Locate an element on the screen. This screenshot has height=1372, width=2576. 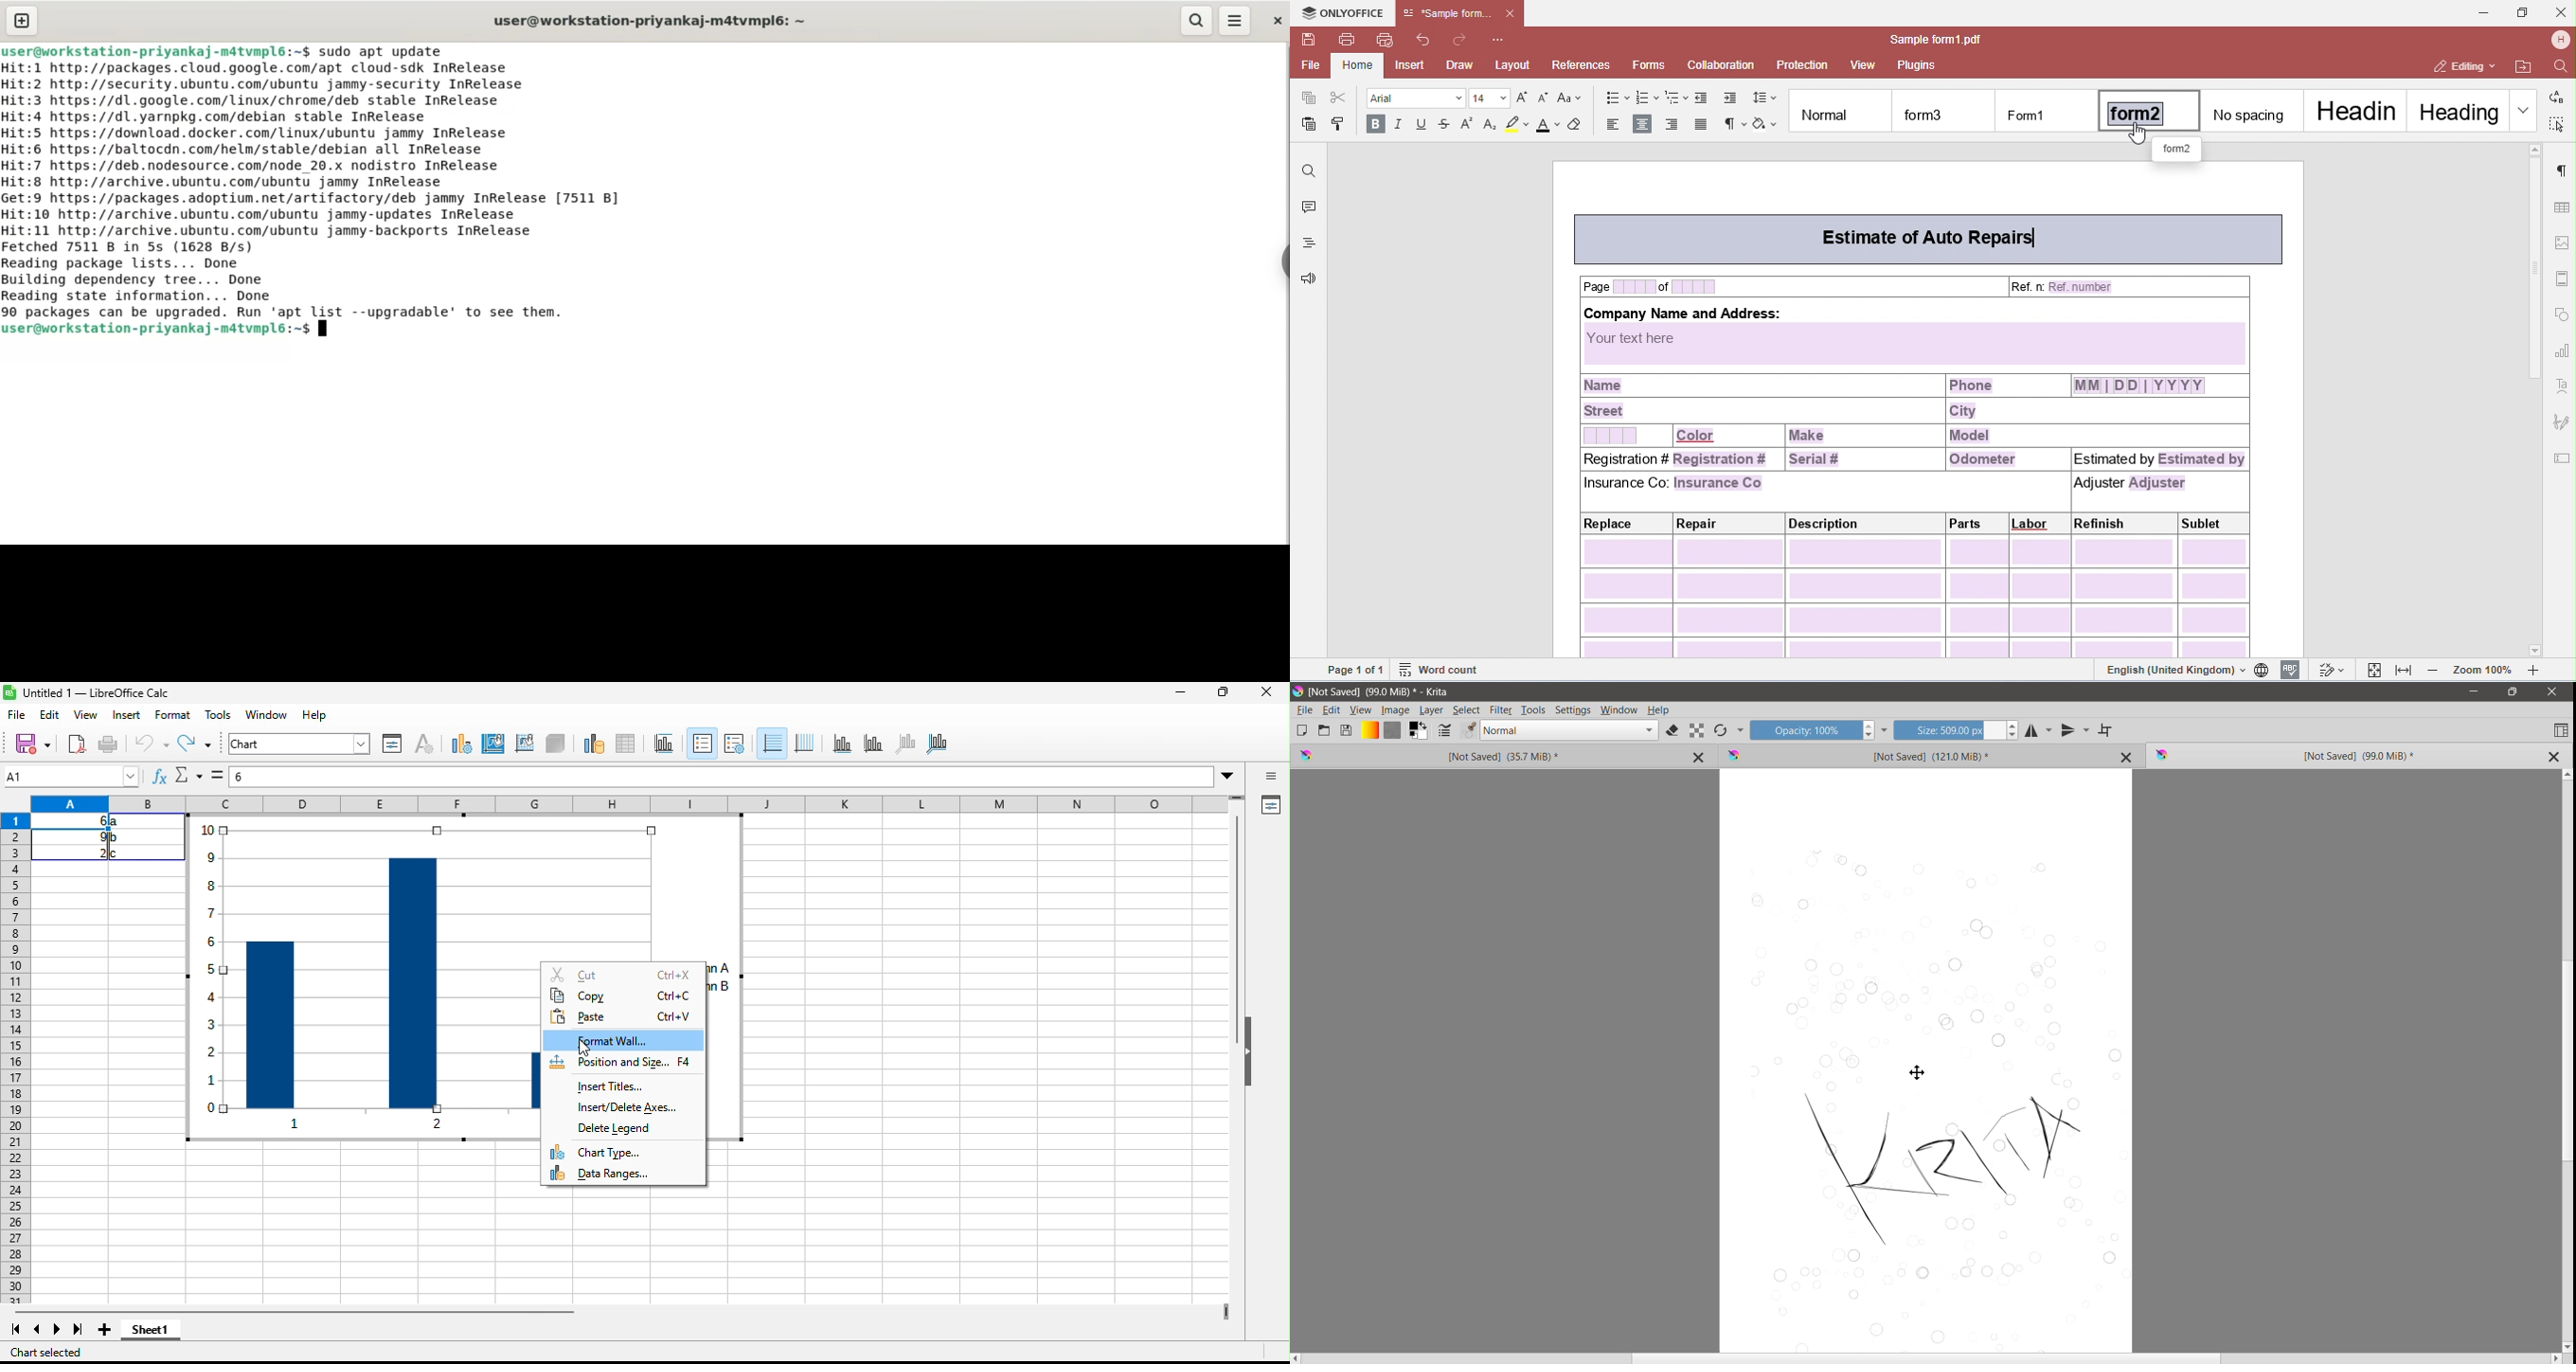
user@workstation-priyankaj-m4tvmpl6:~$ | is located at coordinates (164, 330).